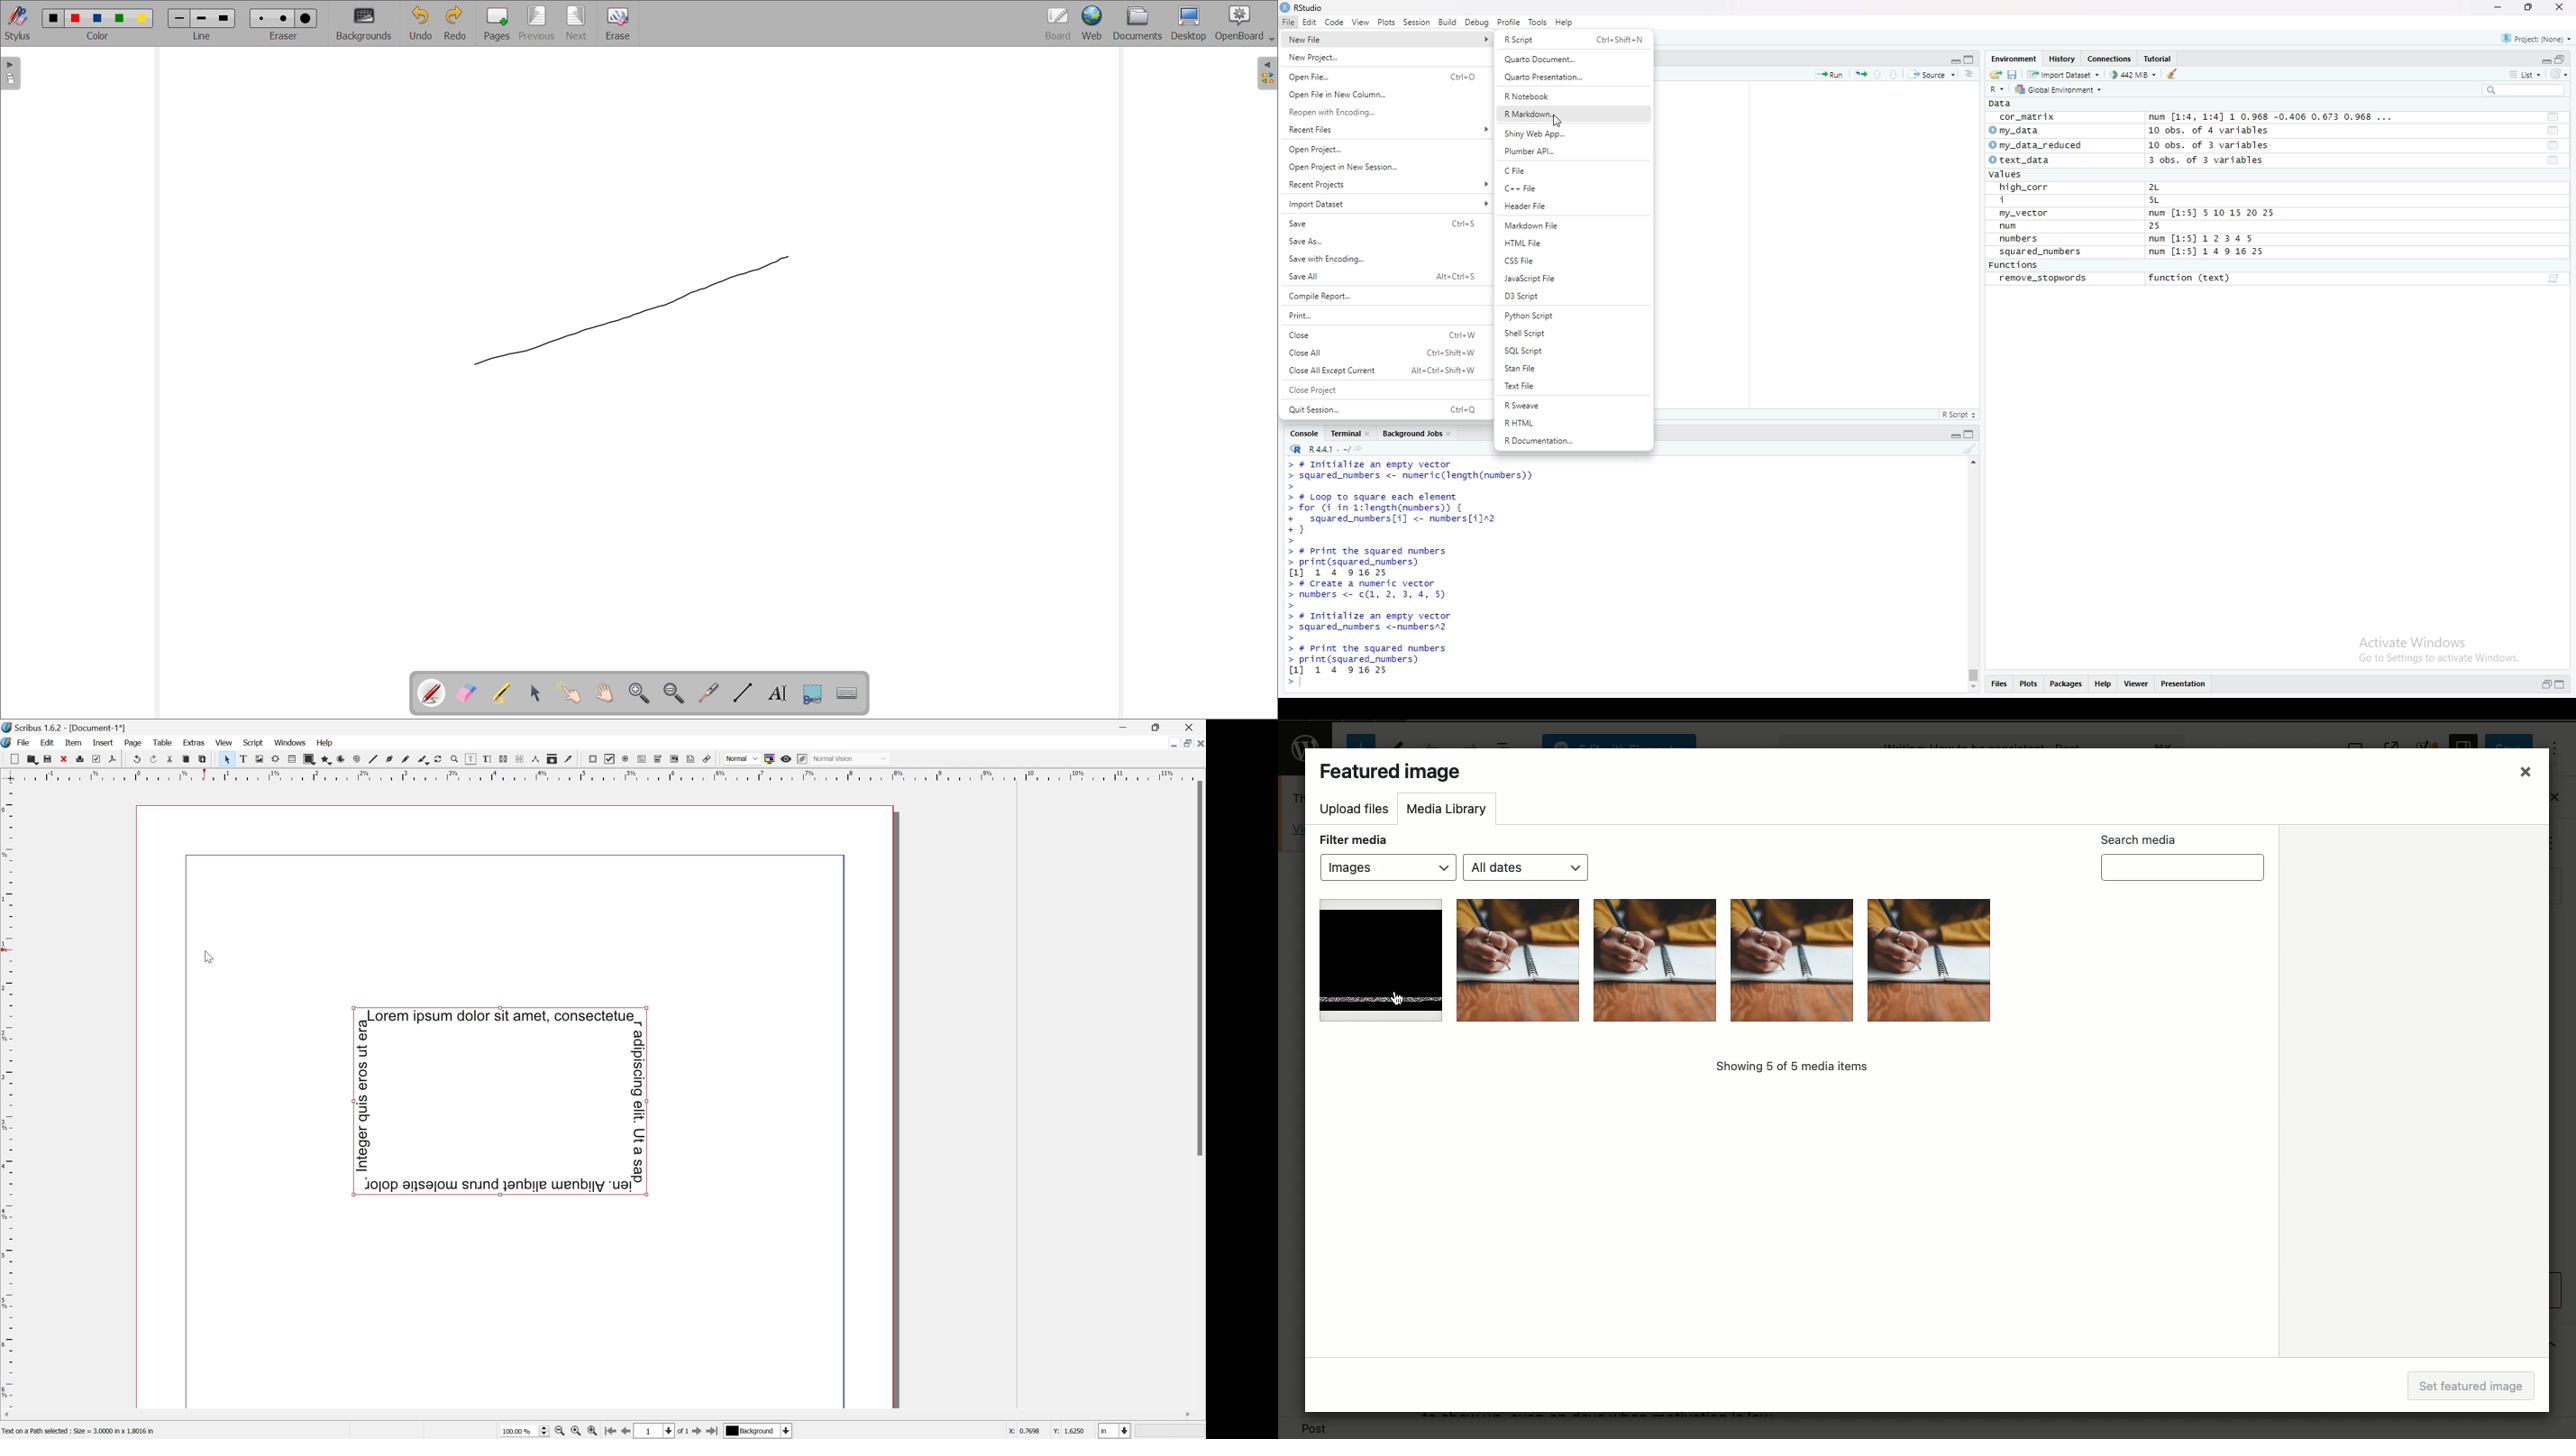 The image size is (2576, 1456). I want to click on Shell Script, so click(1571, 333).